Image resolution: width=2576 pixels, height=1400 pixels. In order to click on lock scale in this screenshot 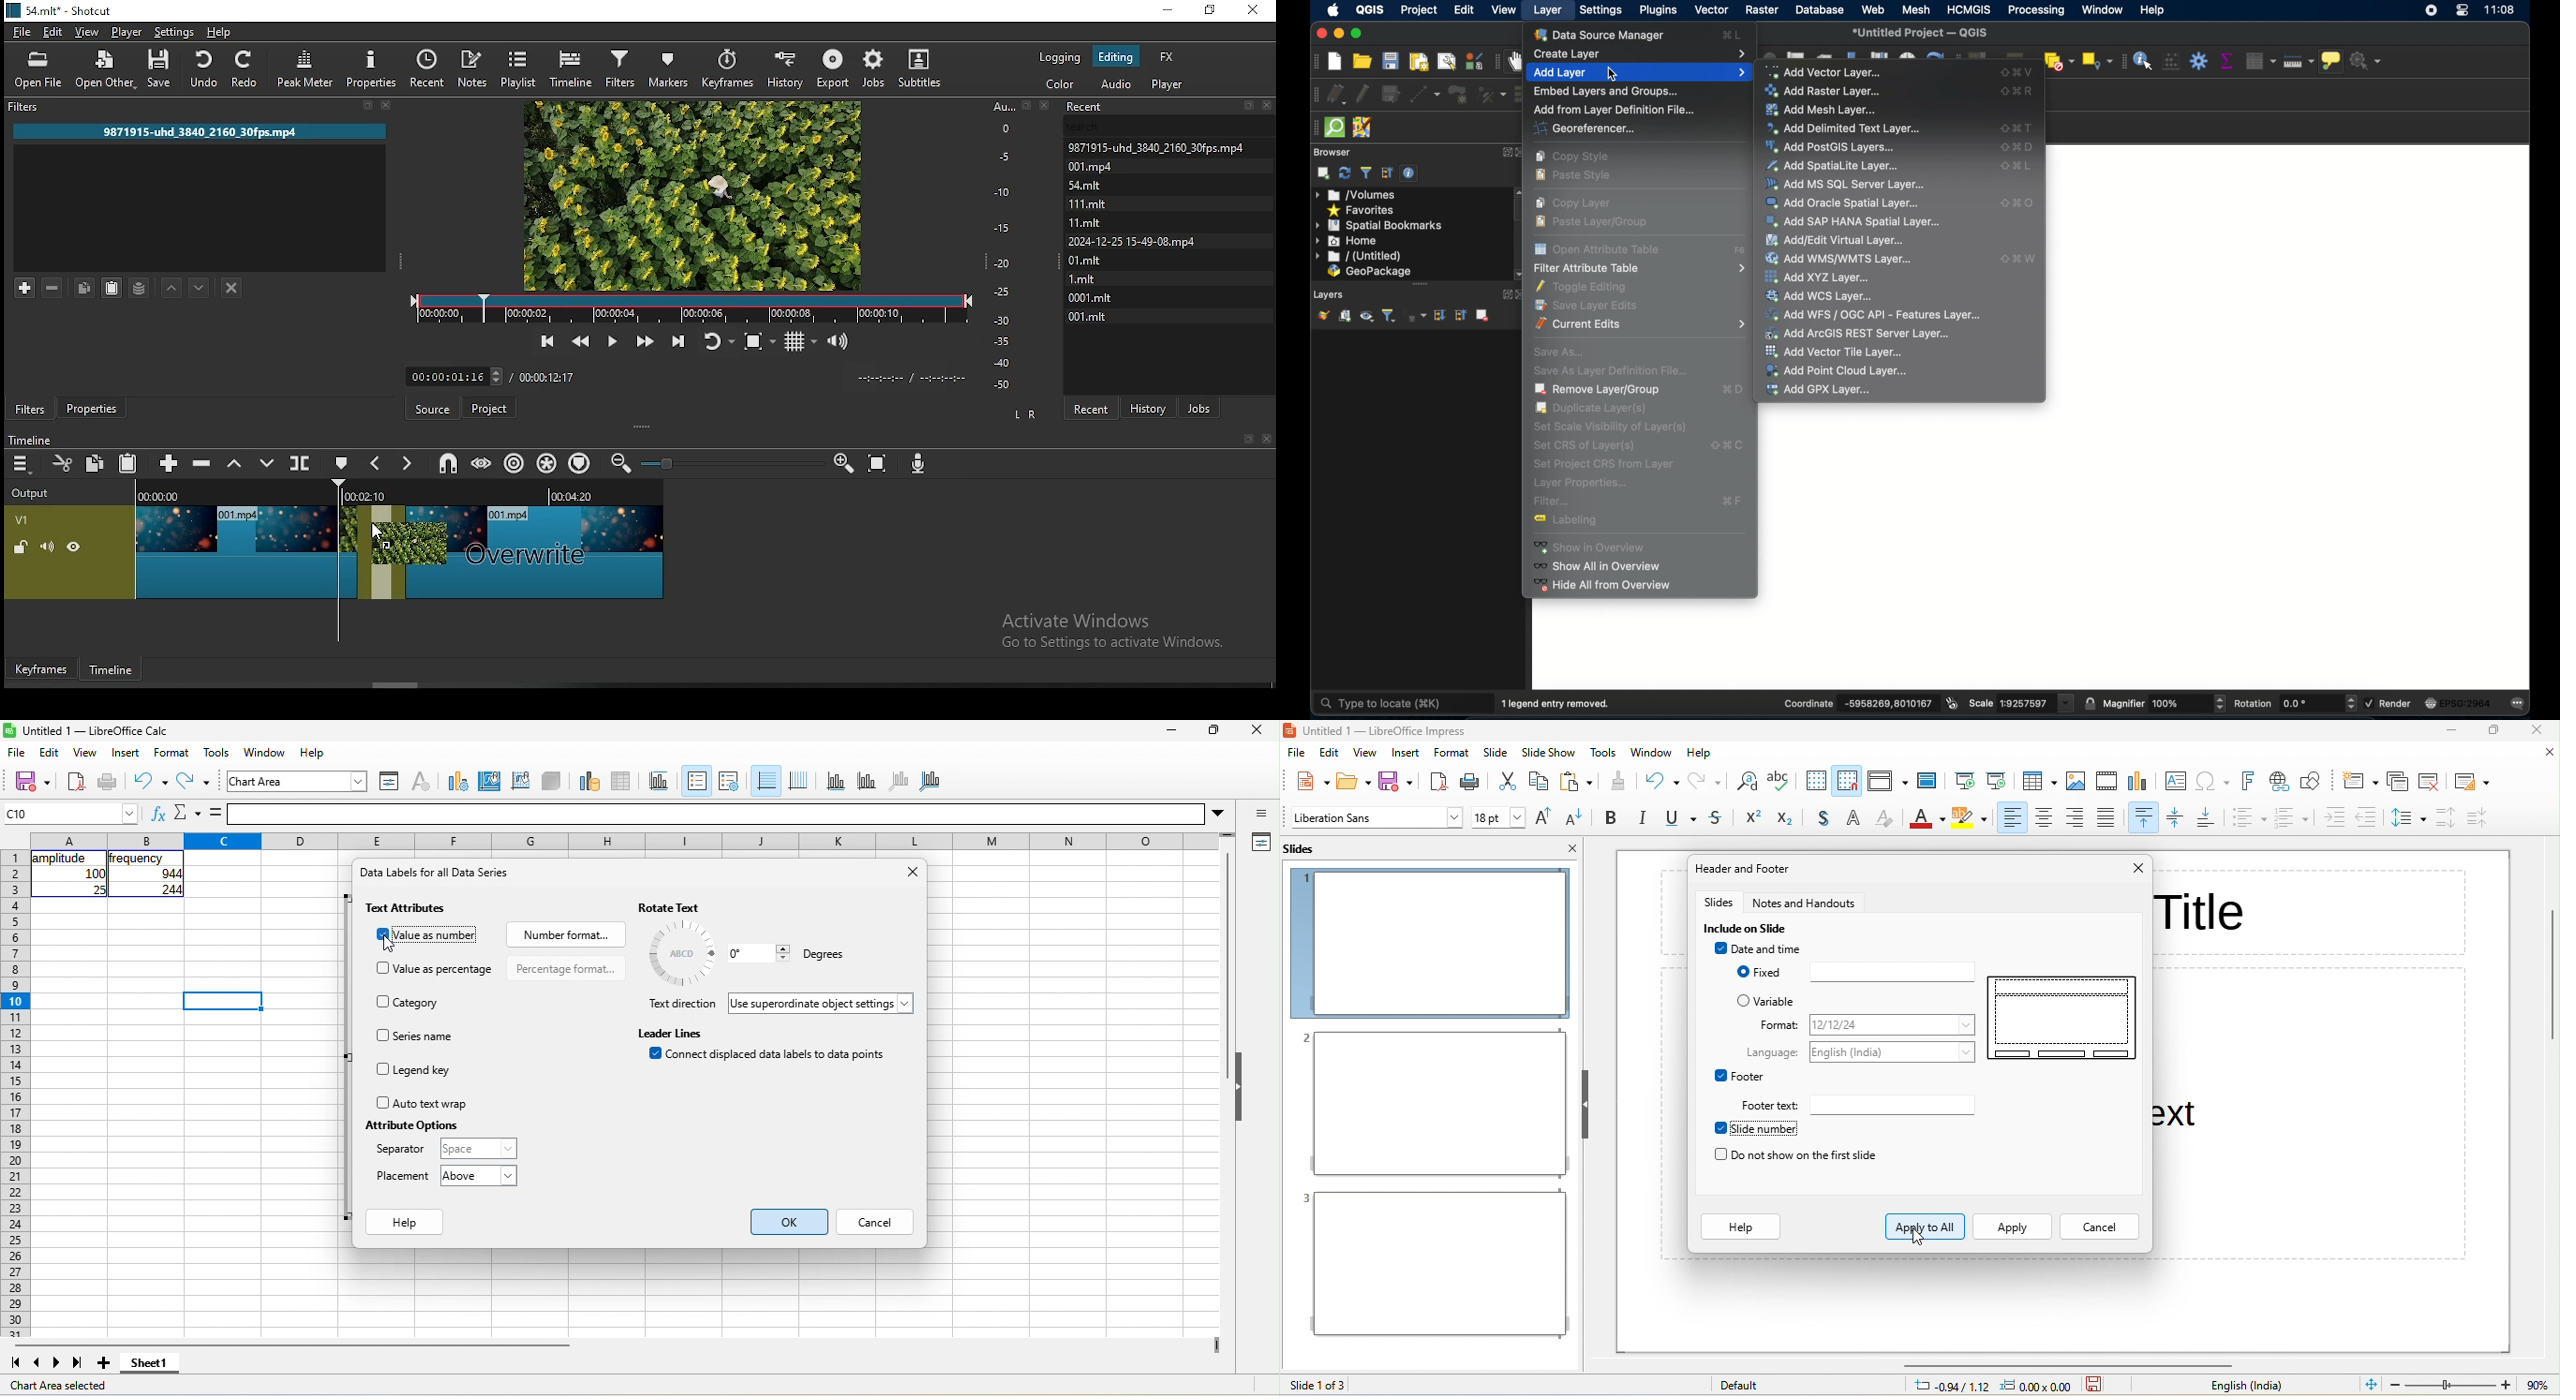, I will do `click(2089, 702)`.